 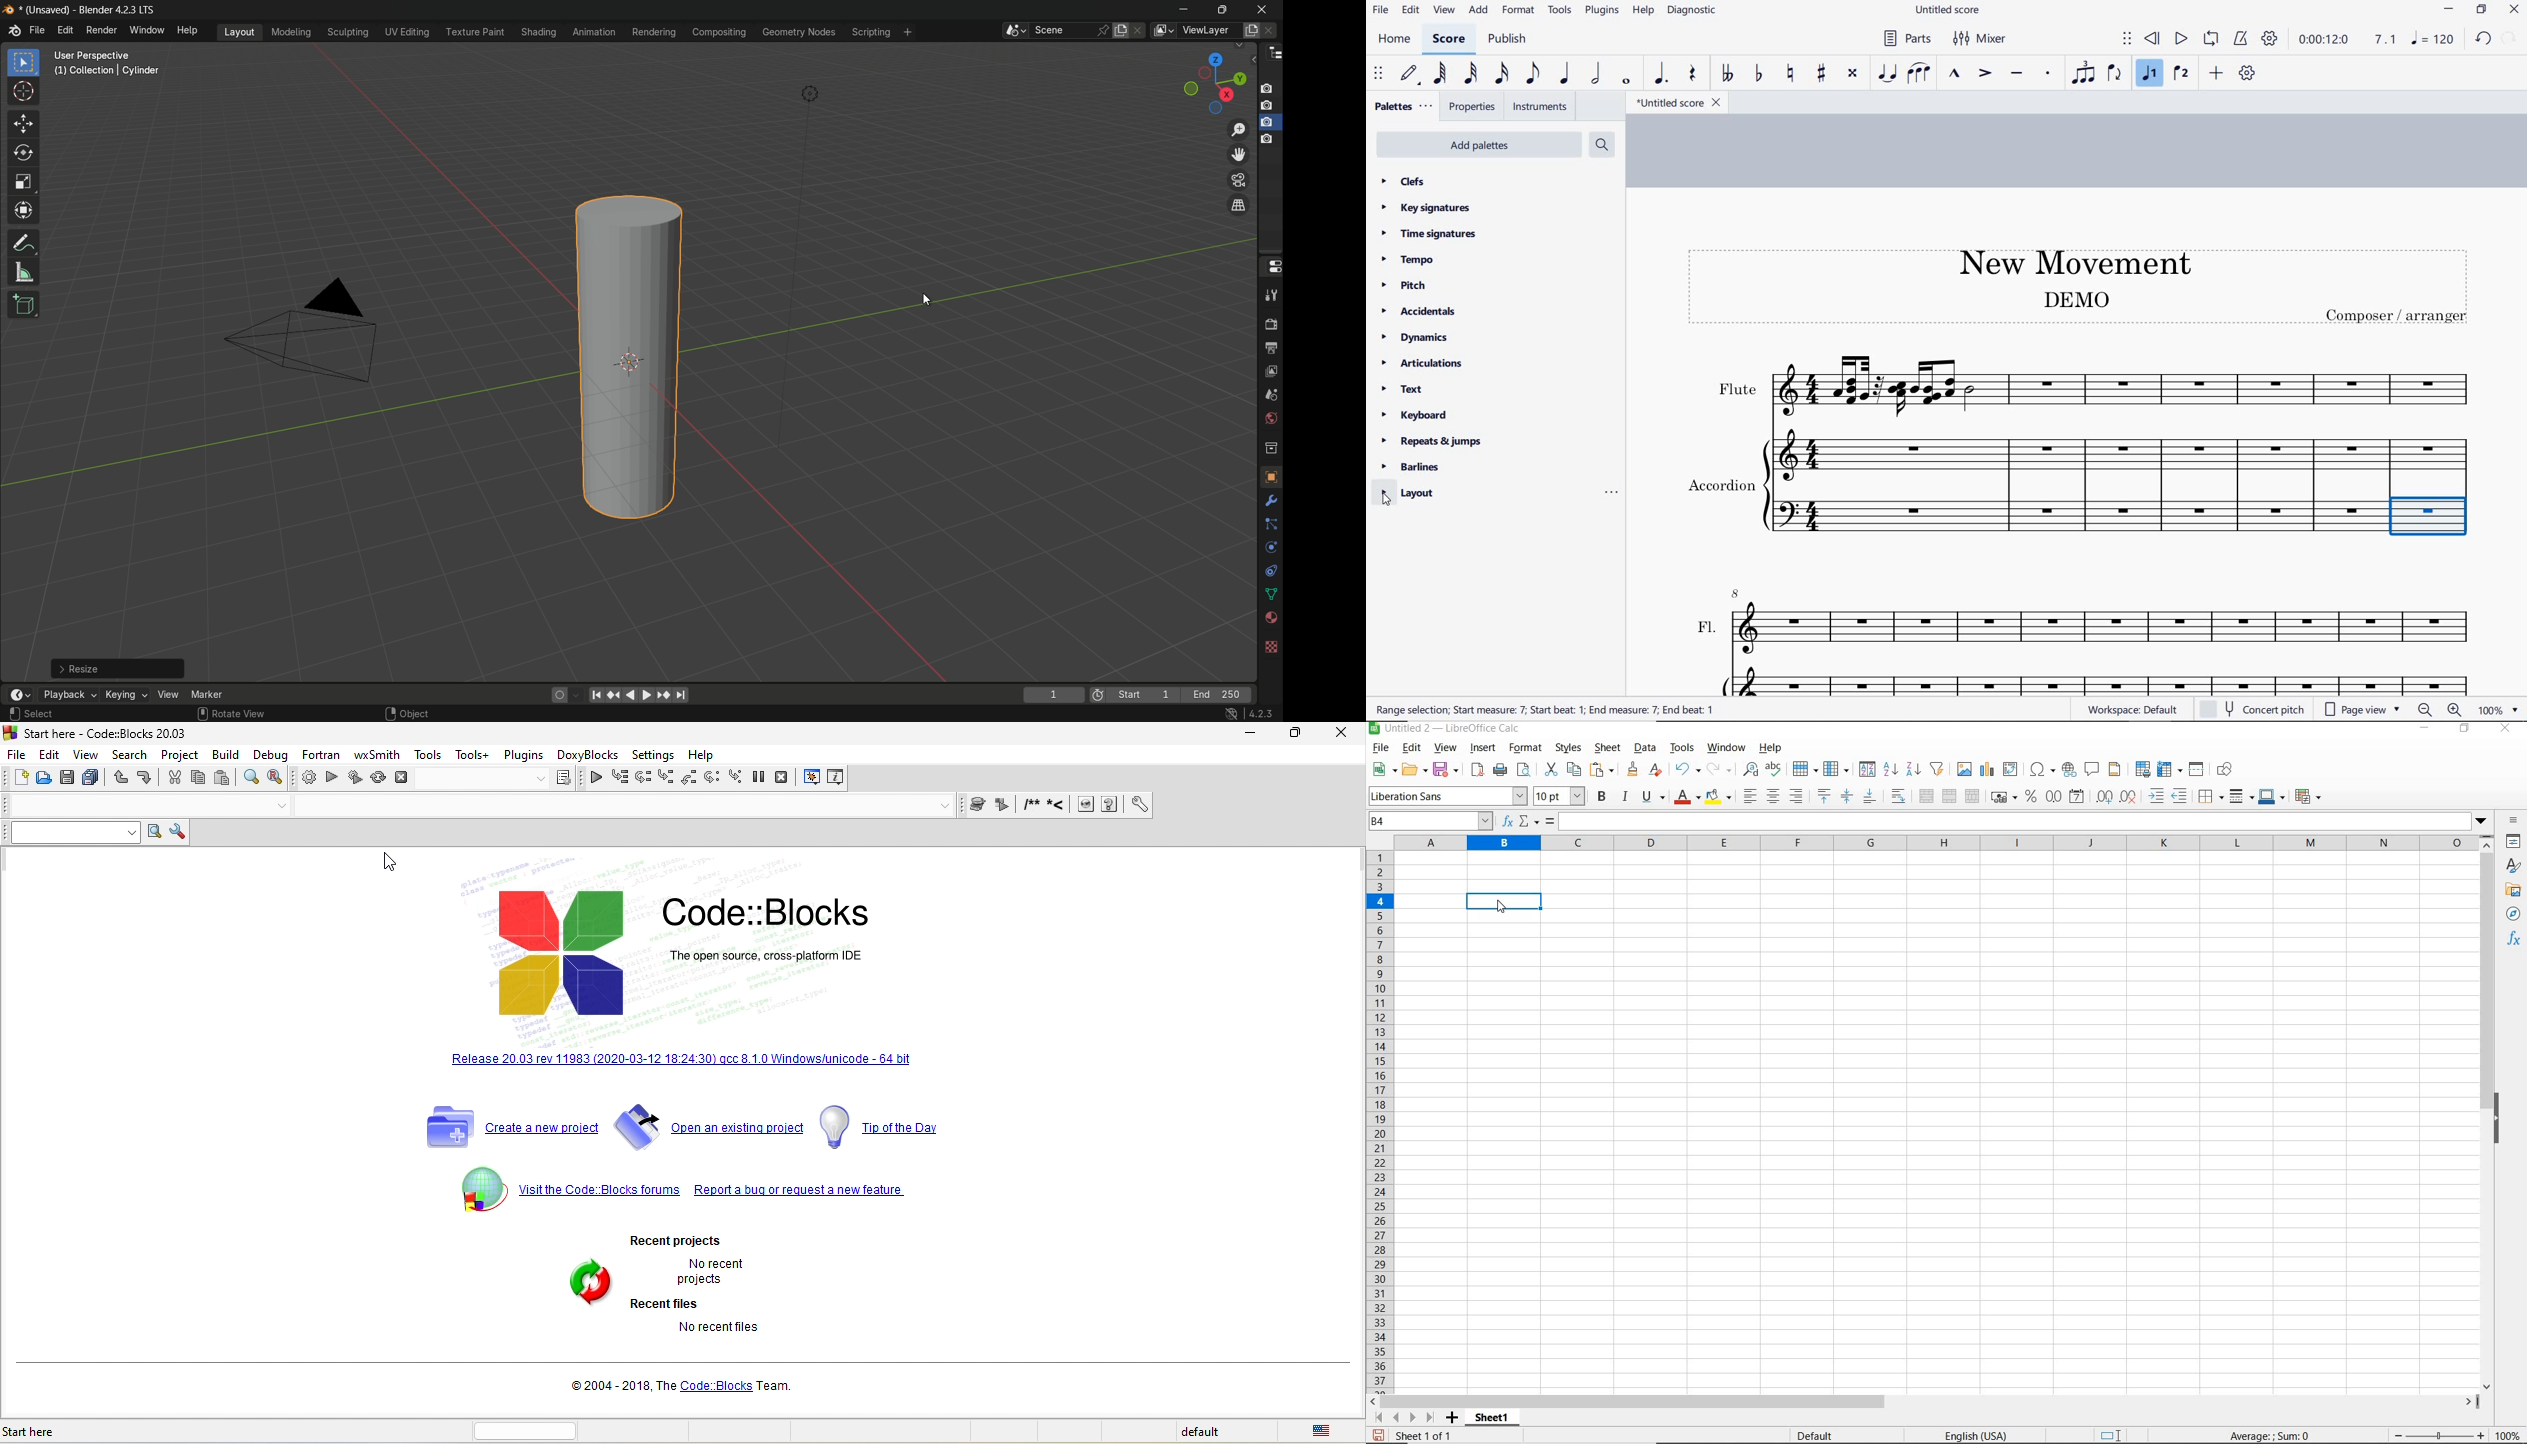 I want to click on logo, so click(x=10, y=10).